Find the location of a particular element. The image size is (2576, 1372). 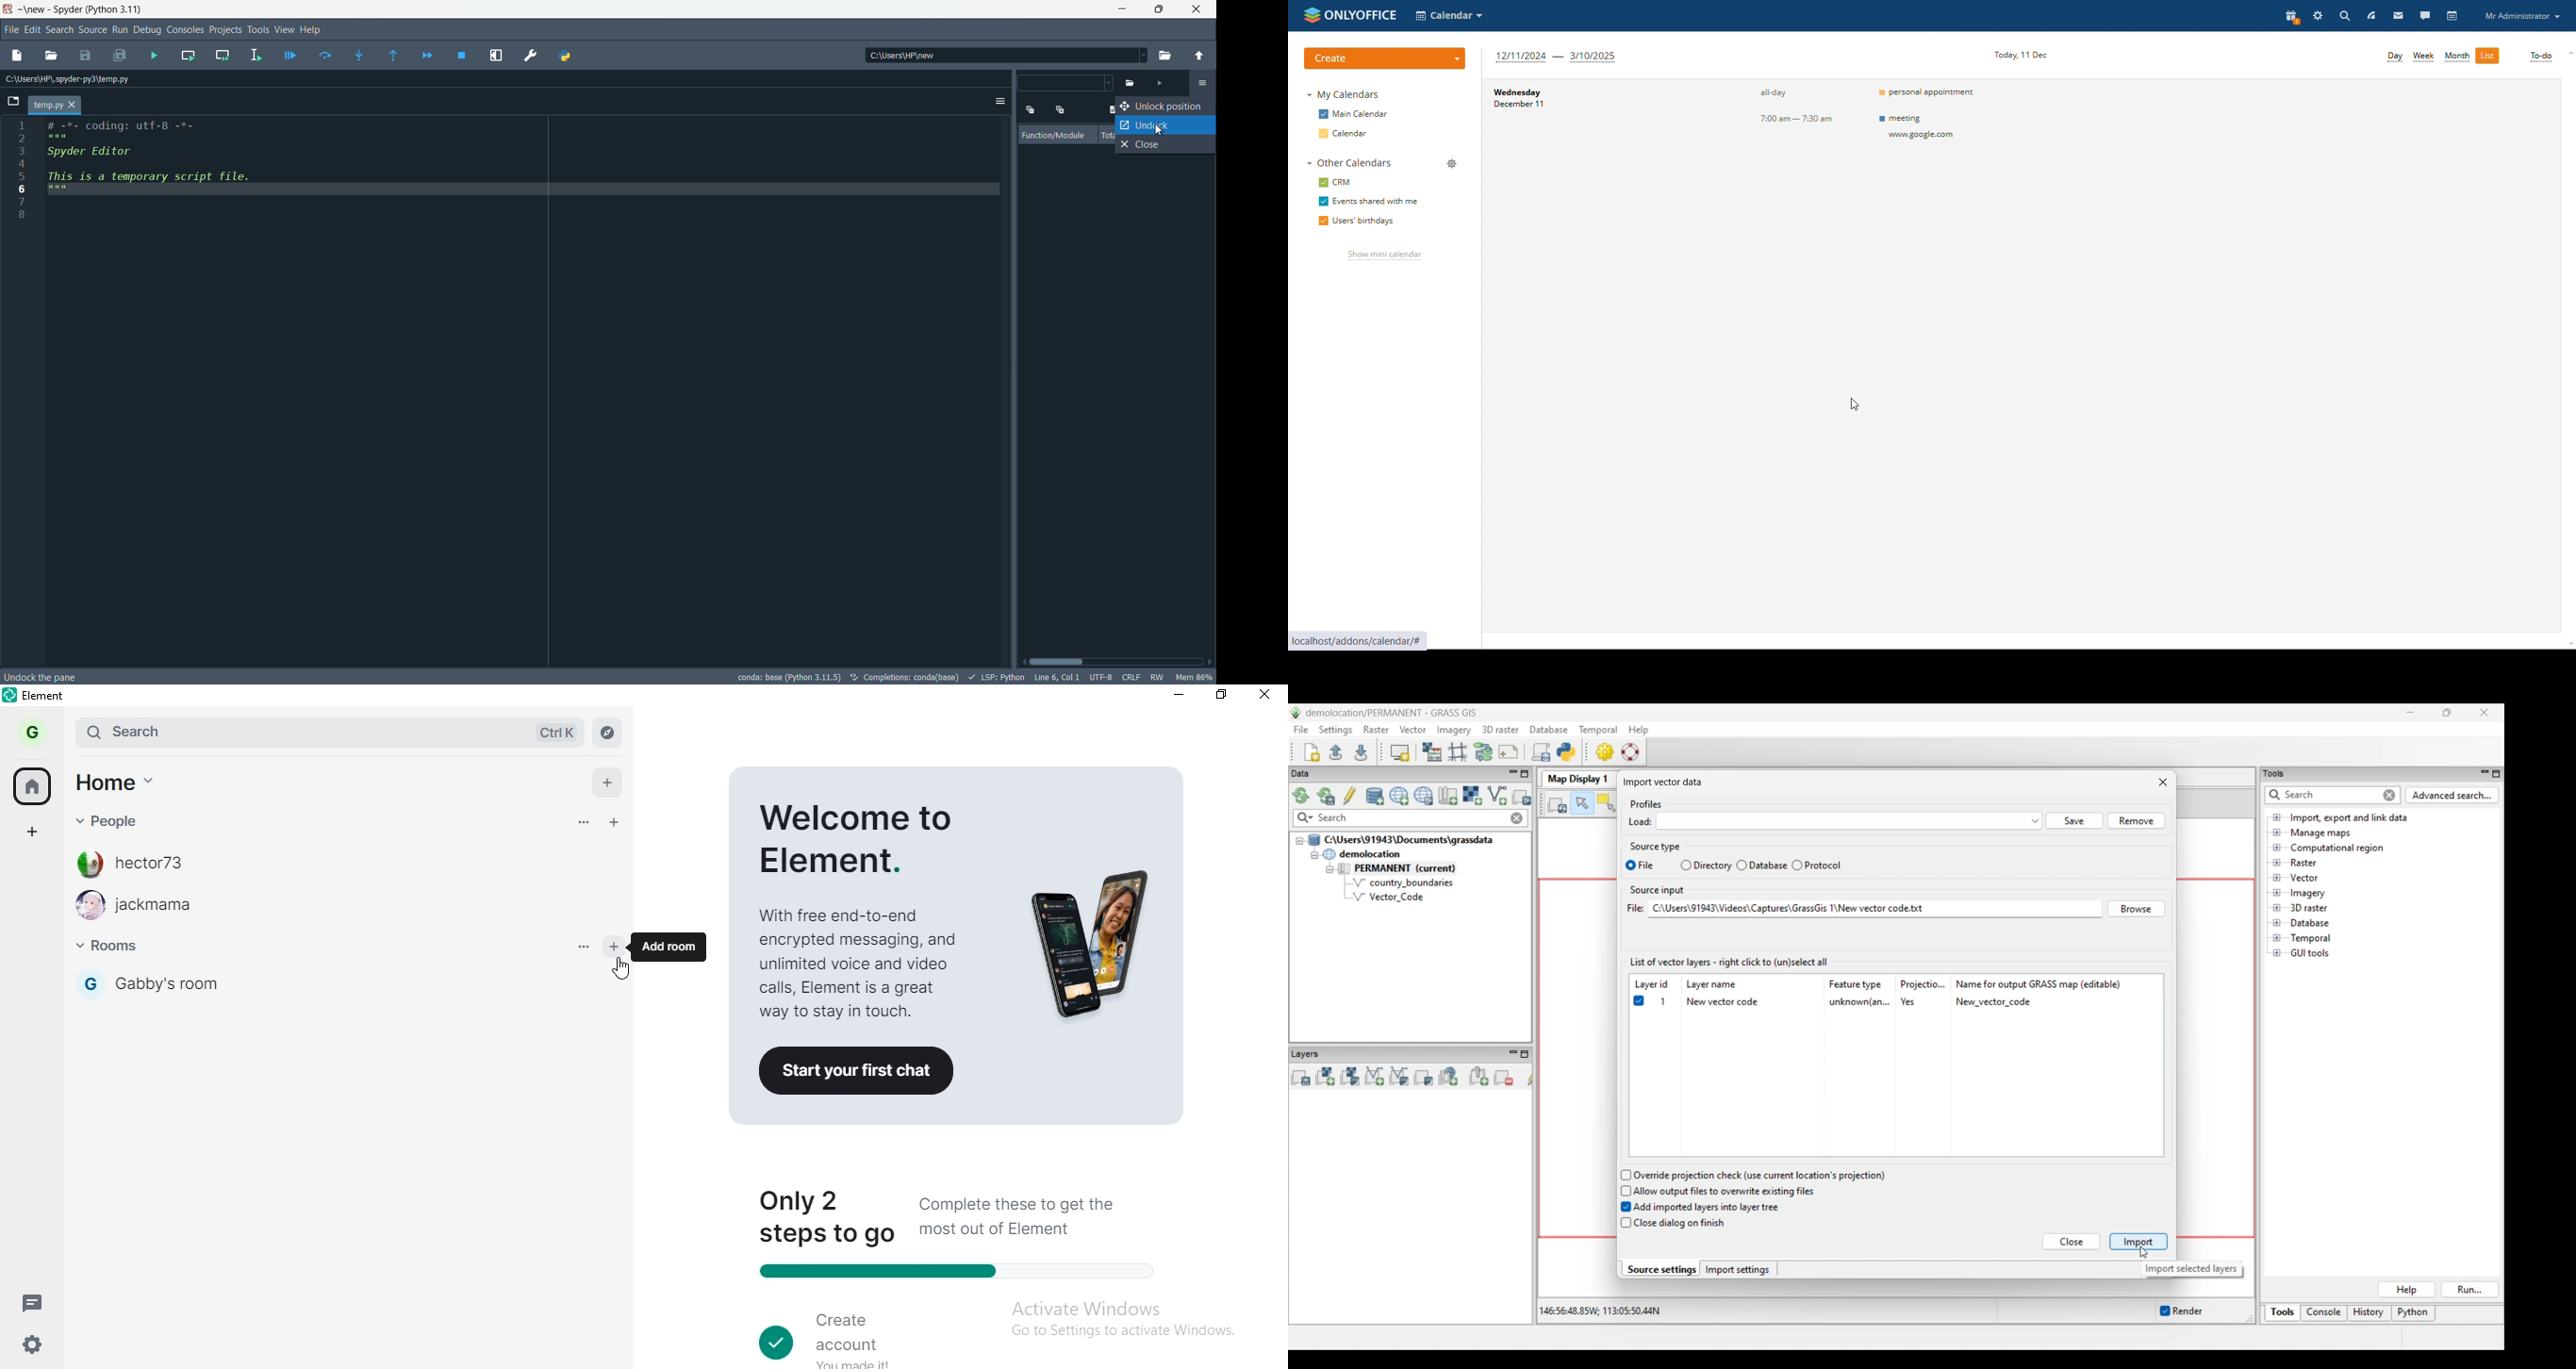

talk is located at coordinates (2424, 15).